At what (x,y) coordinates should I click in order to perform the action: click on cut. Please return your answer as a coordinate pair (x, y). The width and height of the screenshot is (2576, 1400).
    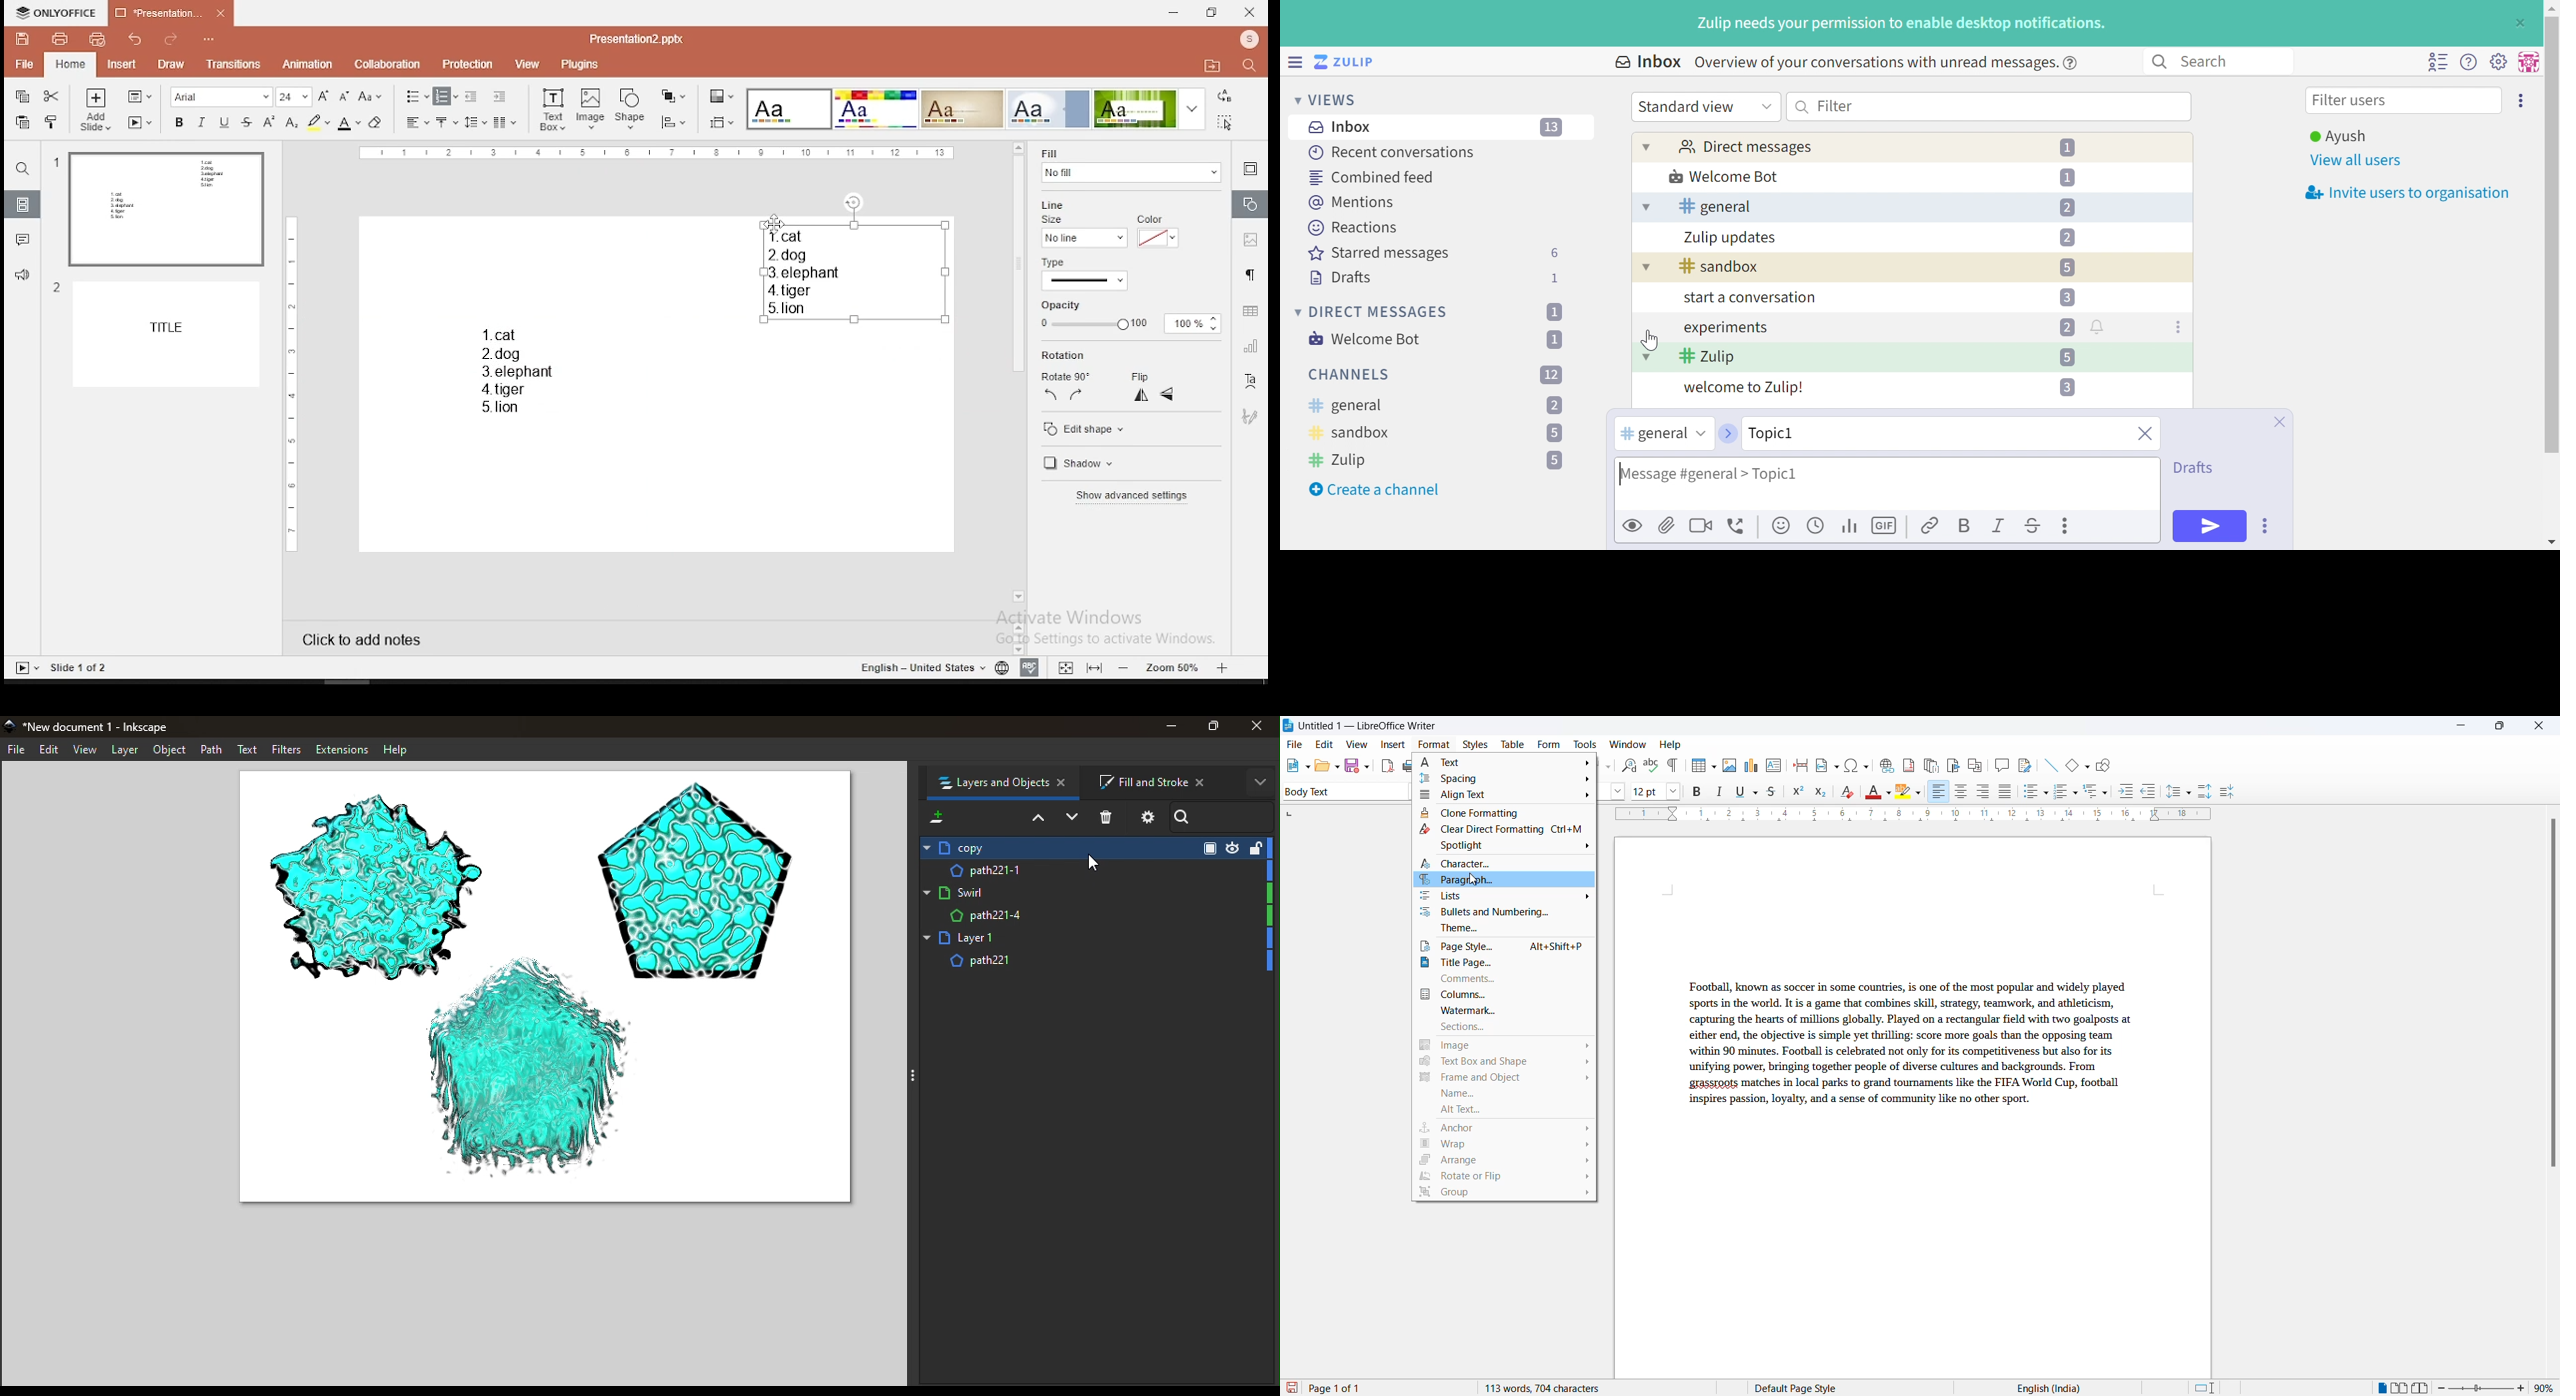
    Looking at the image, I should click on (54, 94).